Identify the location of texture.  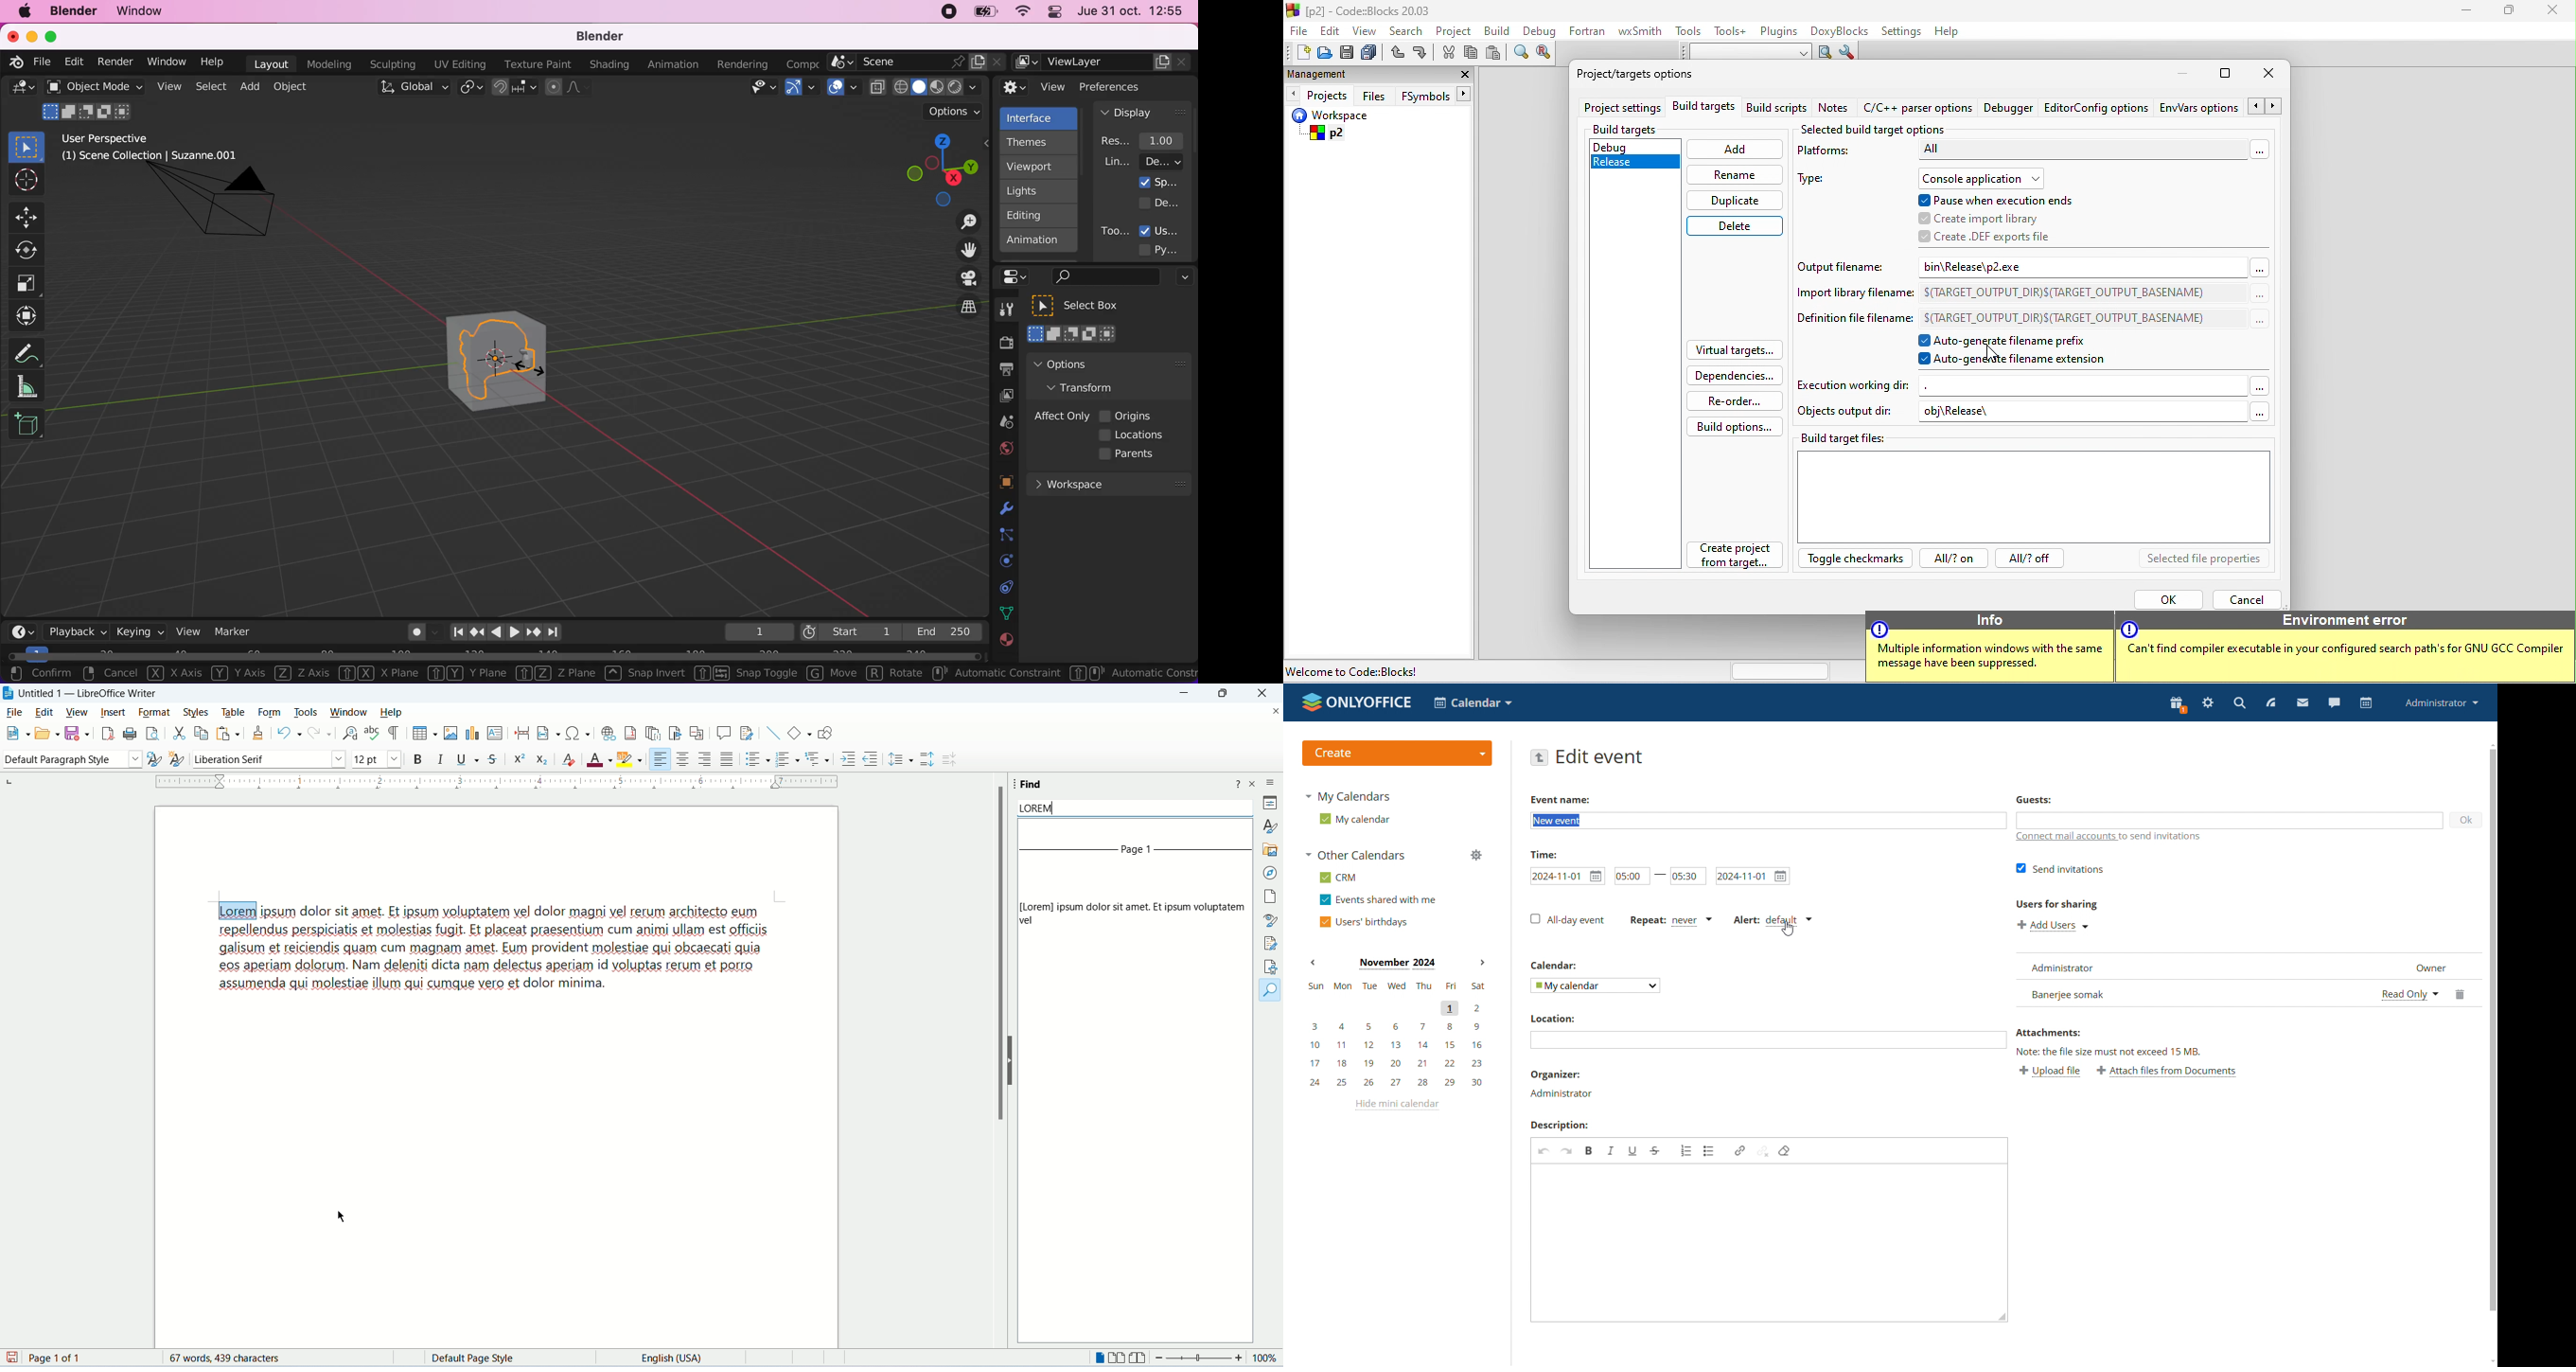
(1006, 645).